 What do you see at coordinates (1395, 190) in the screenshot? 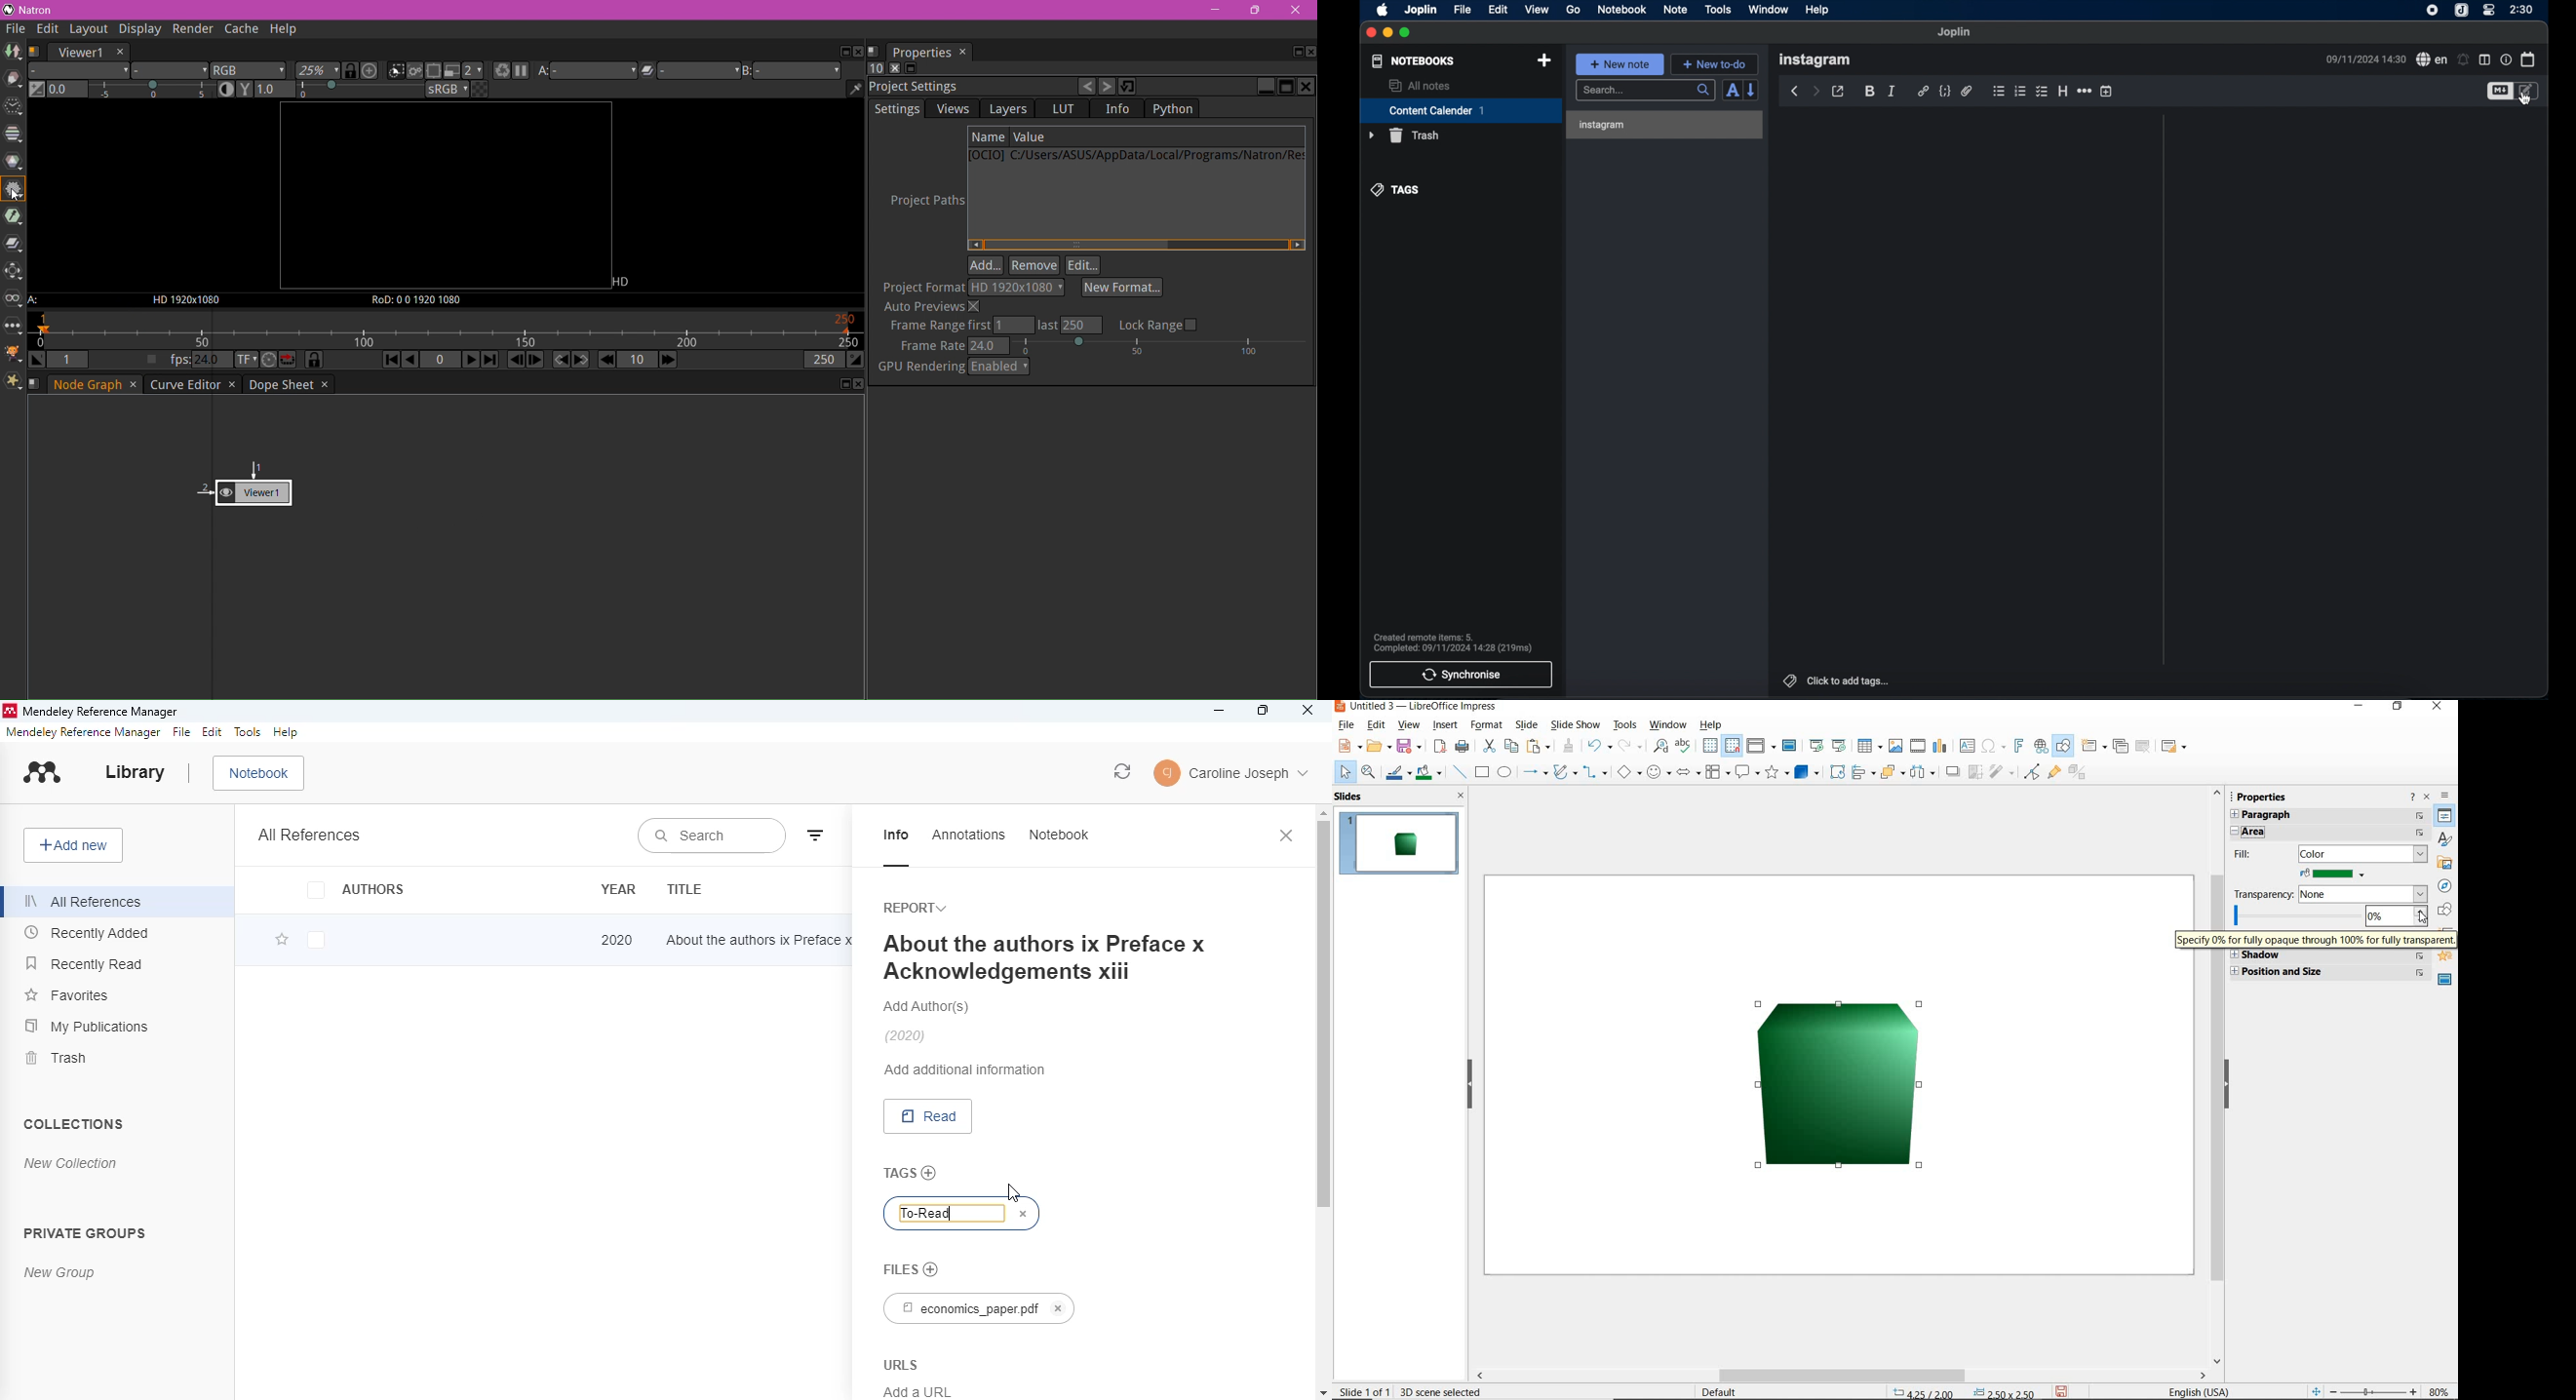
I see `tags` at bounding box center [1395, 190].